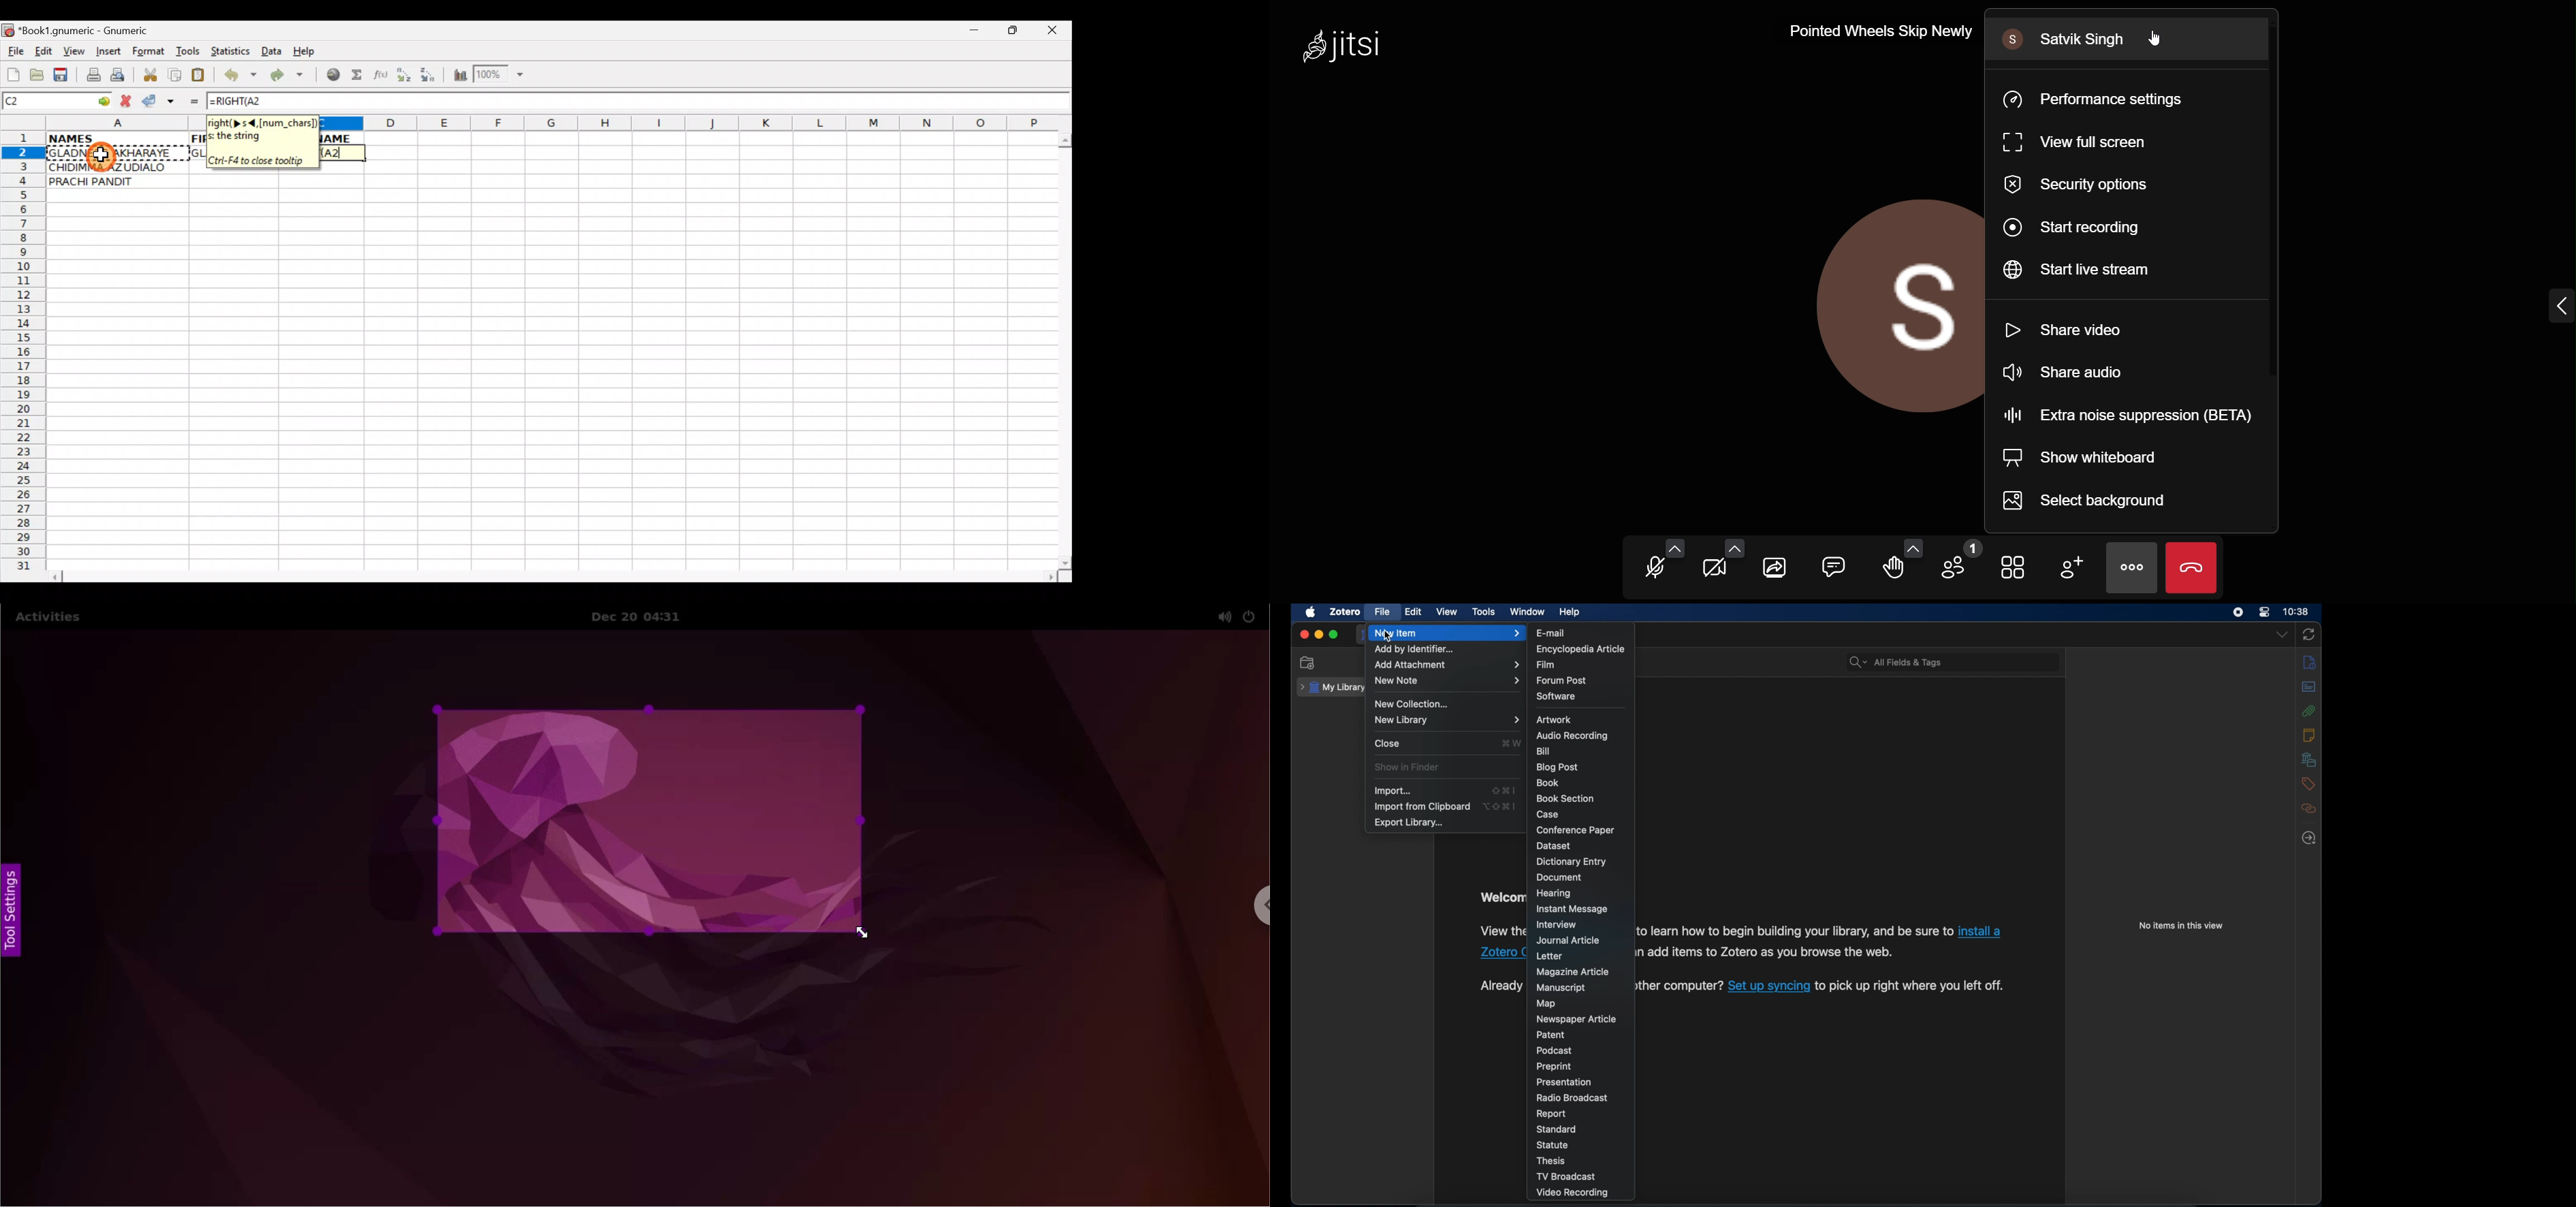 Image resolution: width=2576 pixels, height=1232 pixels. What do you see at coordinates (1572, 1098) in the screenshot?
I see `radio broadcast` at bounding box center [1572, 1098].